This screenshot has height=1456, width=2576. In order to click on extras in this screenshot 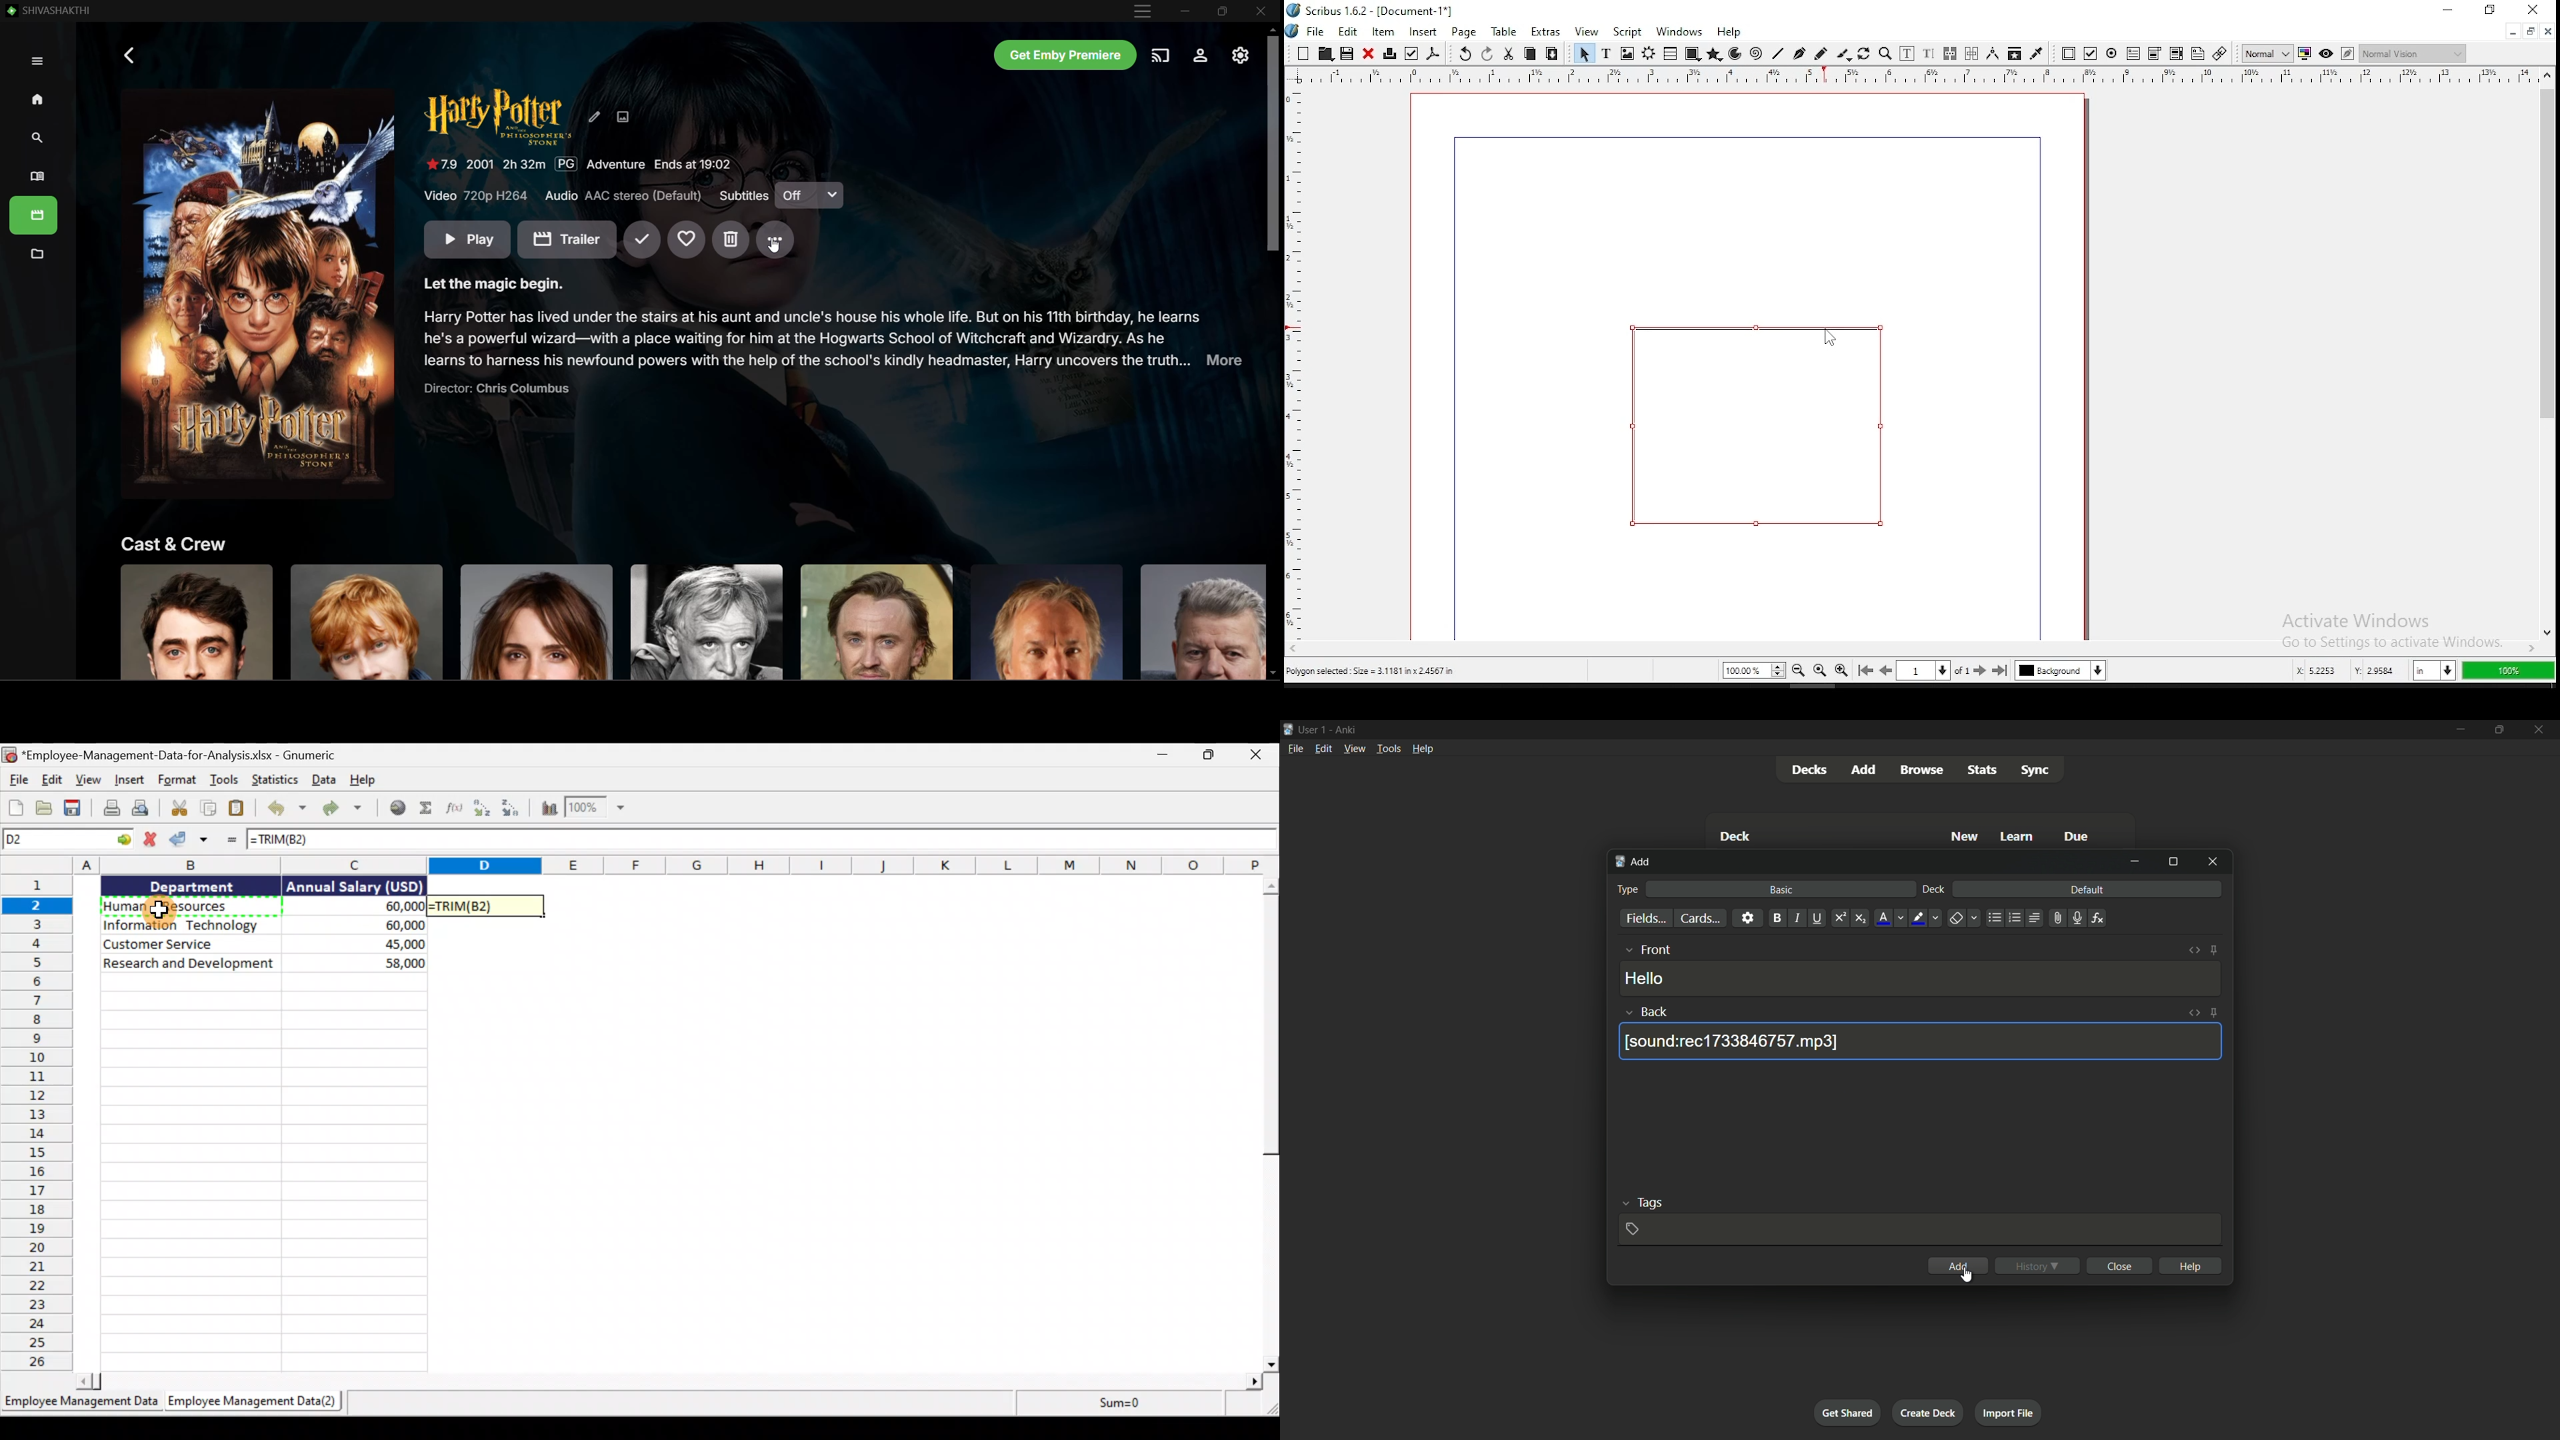, I will do `click(1545, 32)`.